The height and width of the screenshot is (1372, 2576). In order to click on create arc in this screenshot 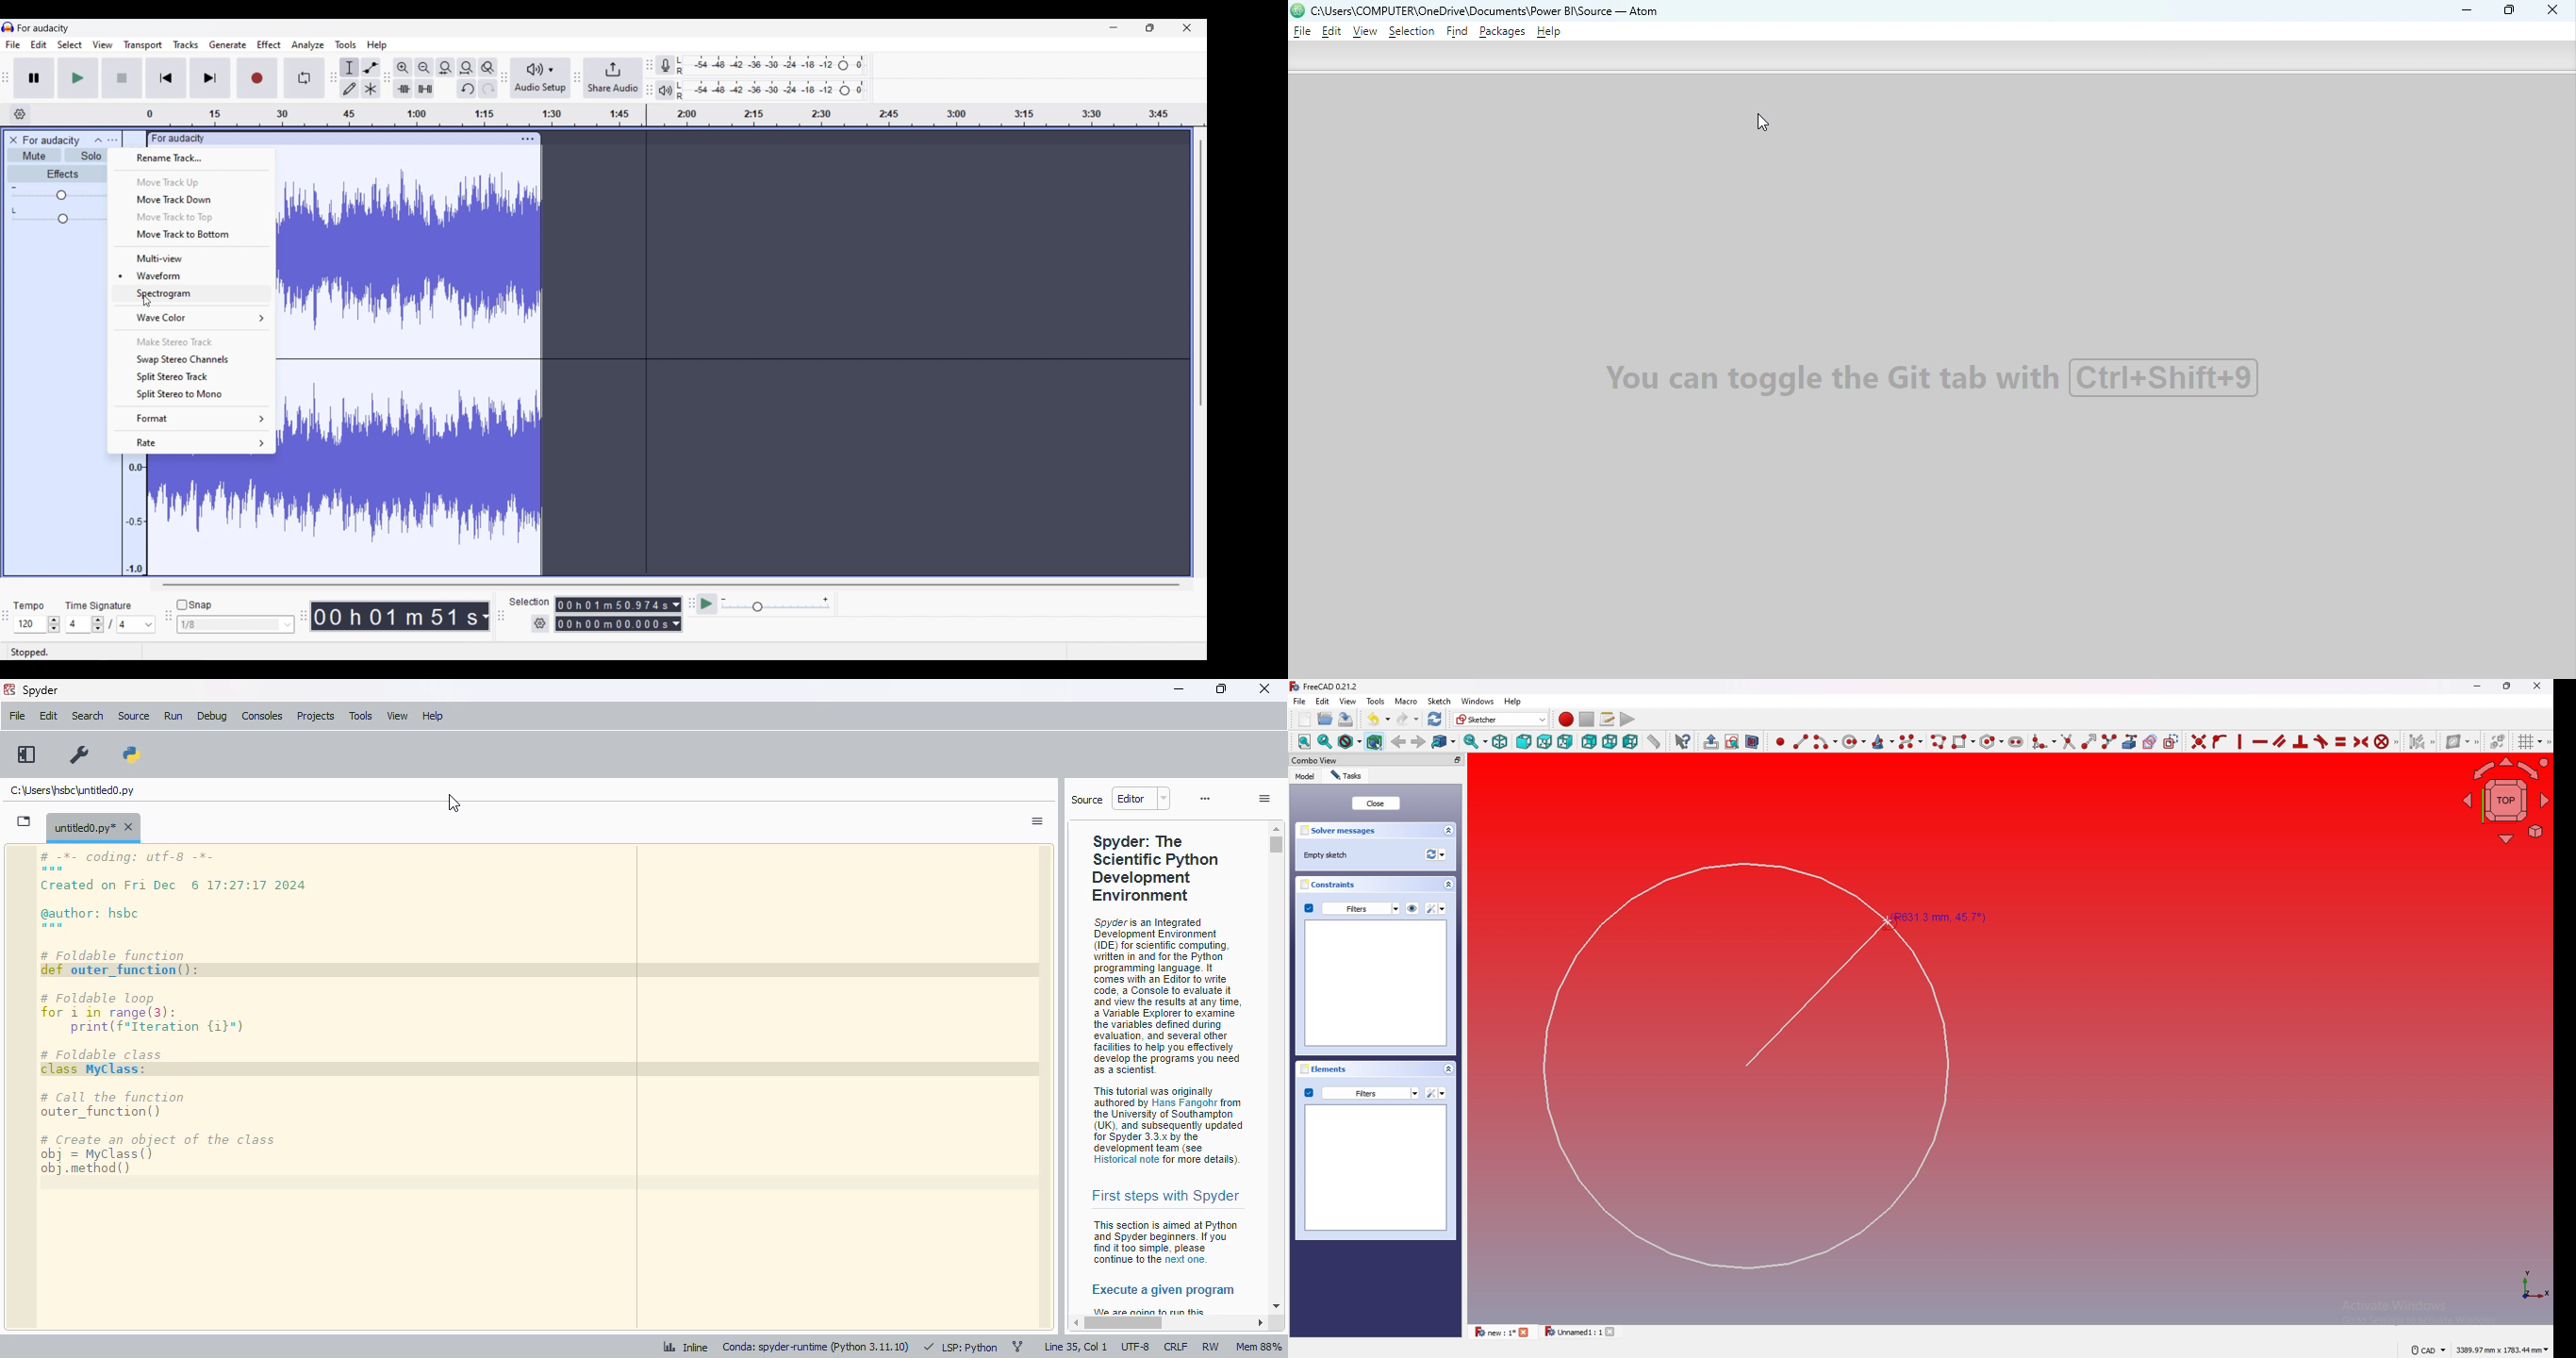, I will do `click(1824, 741)`.